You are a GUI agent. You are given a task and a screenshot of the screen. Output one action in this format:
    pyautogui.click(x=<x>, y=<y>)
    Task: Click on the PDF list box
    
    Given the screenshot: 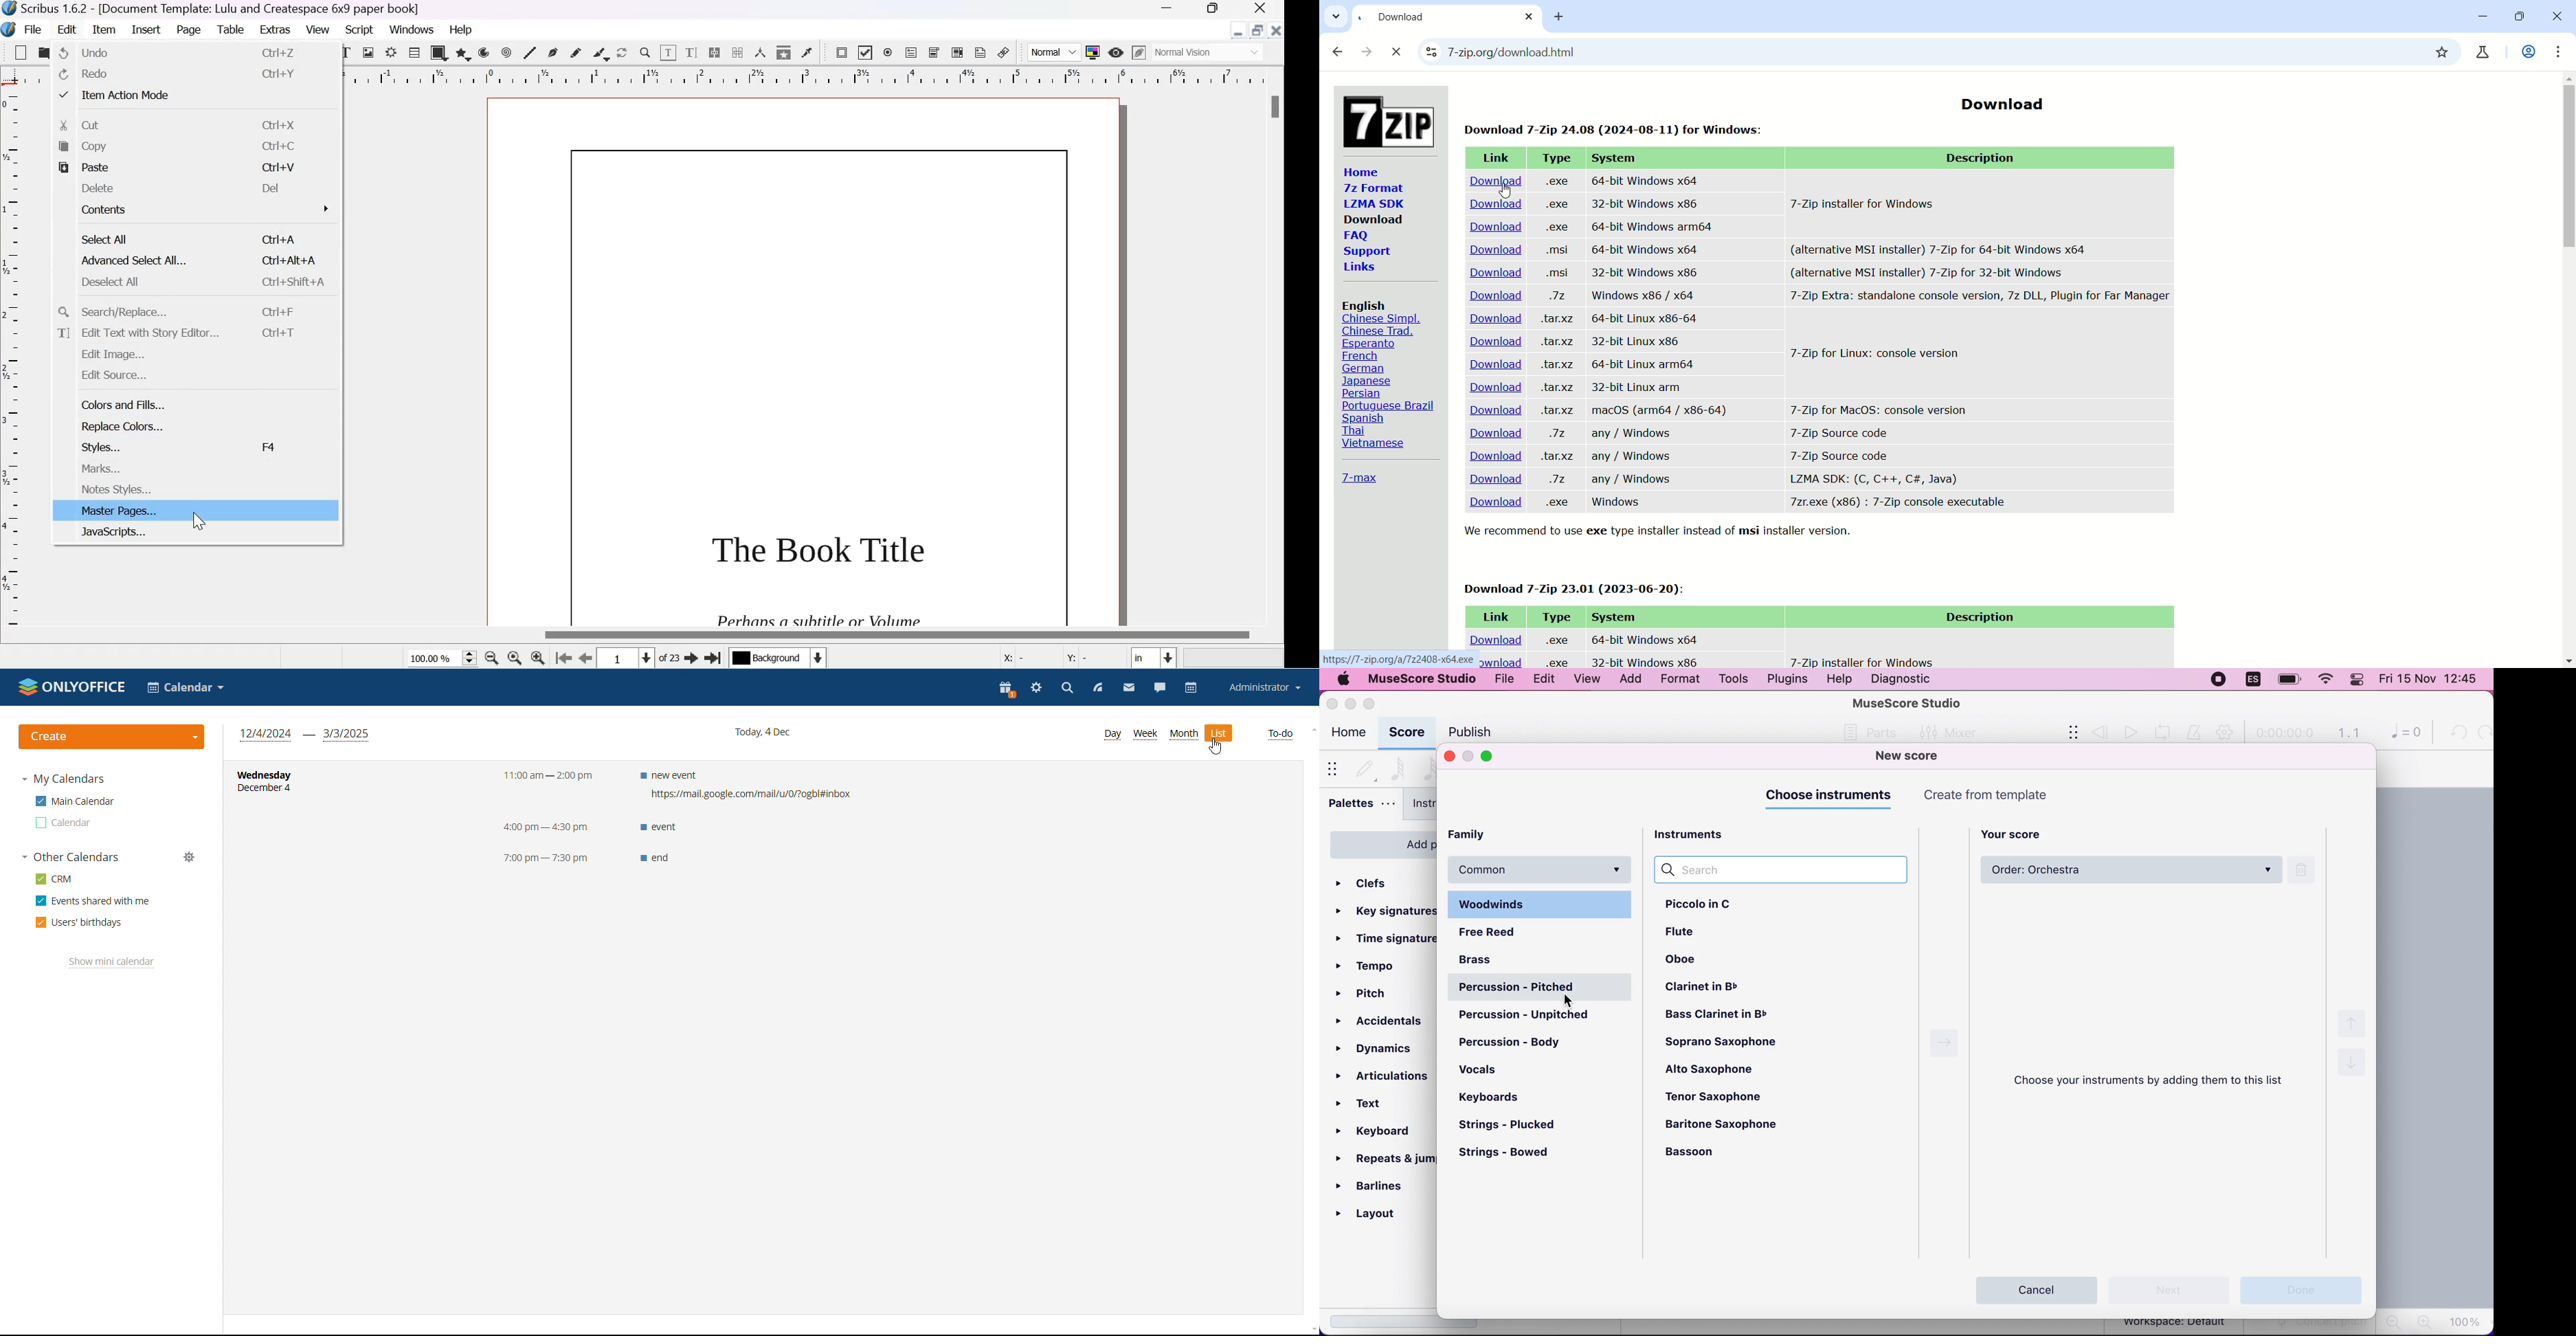 What is the action you would take?
    pyautogui.click(x=958, y=52)
    